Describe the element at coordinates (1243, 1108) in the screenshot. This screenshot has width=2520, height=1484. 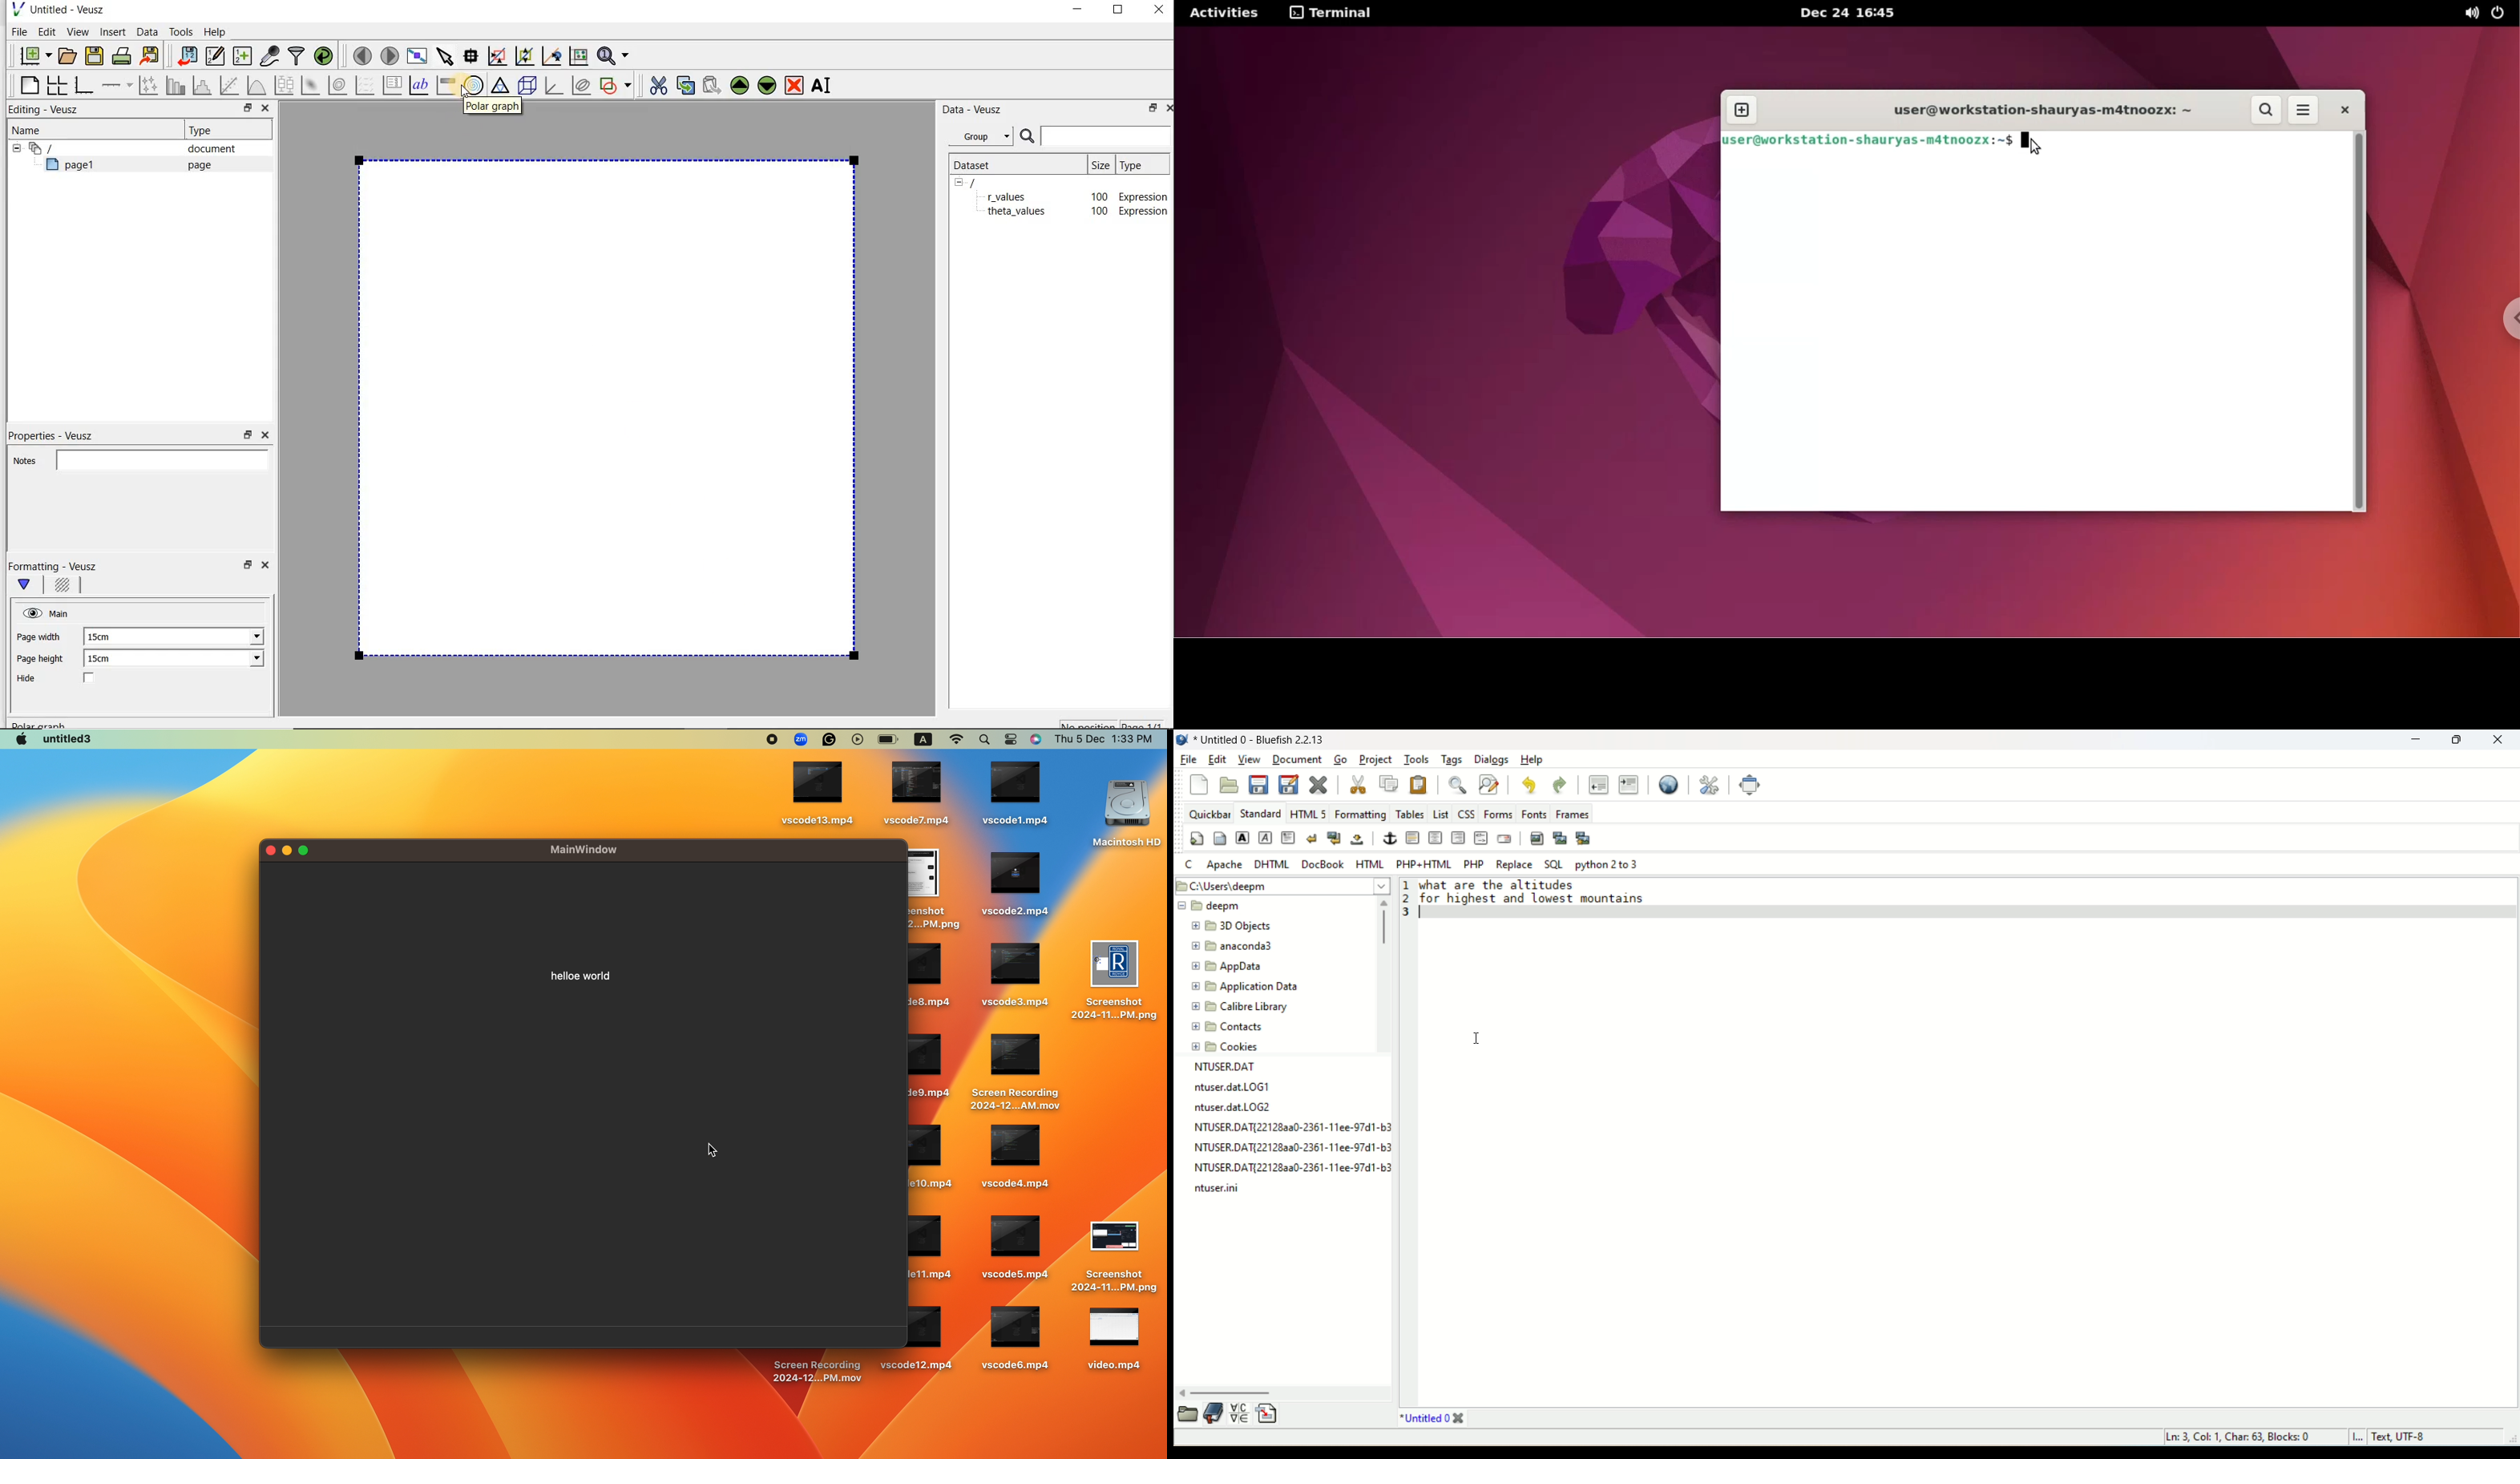
I see `ntuser.dat.LOG2` at that location.